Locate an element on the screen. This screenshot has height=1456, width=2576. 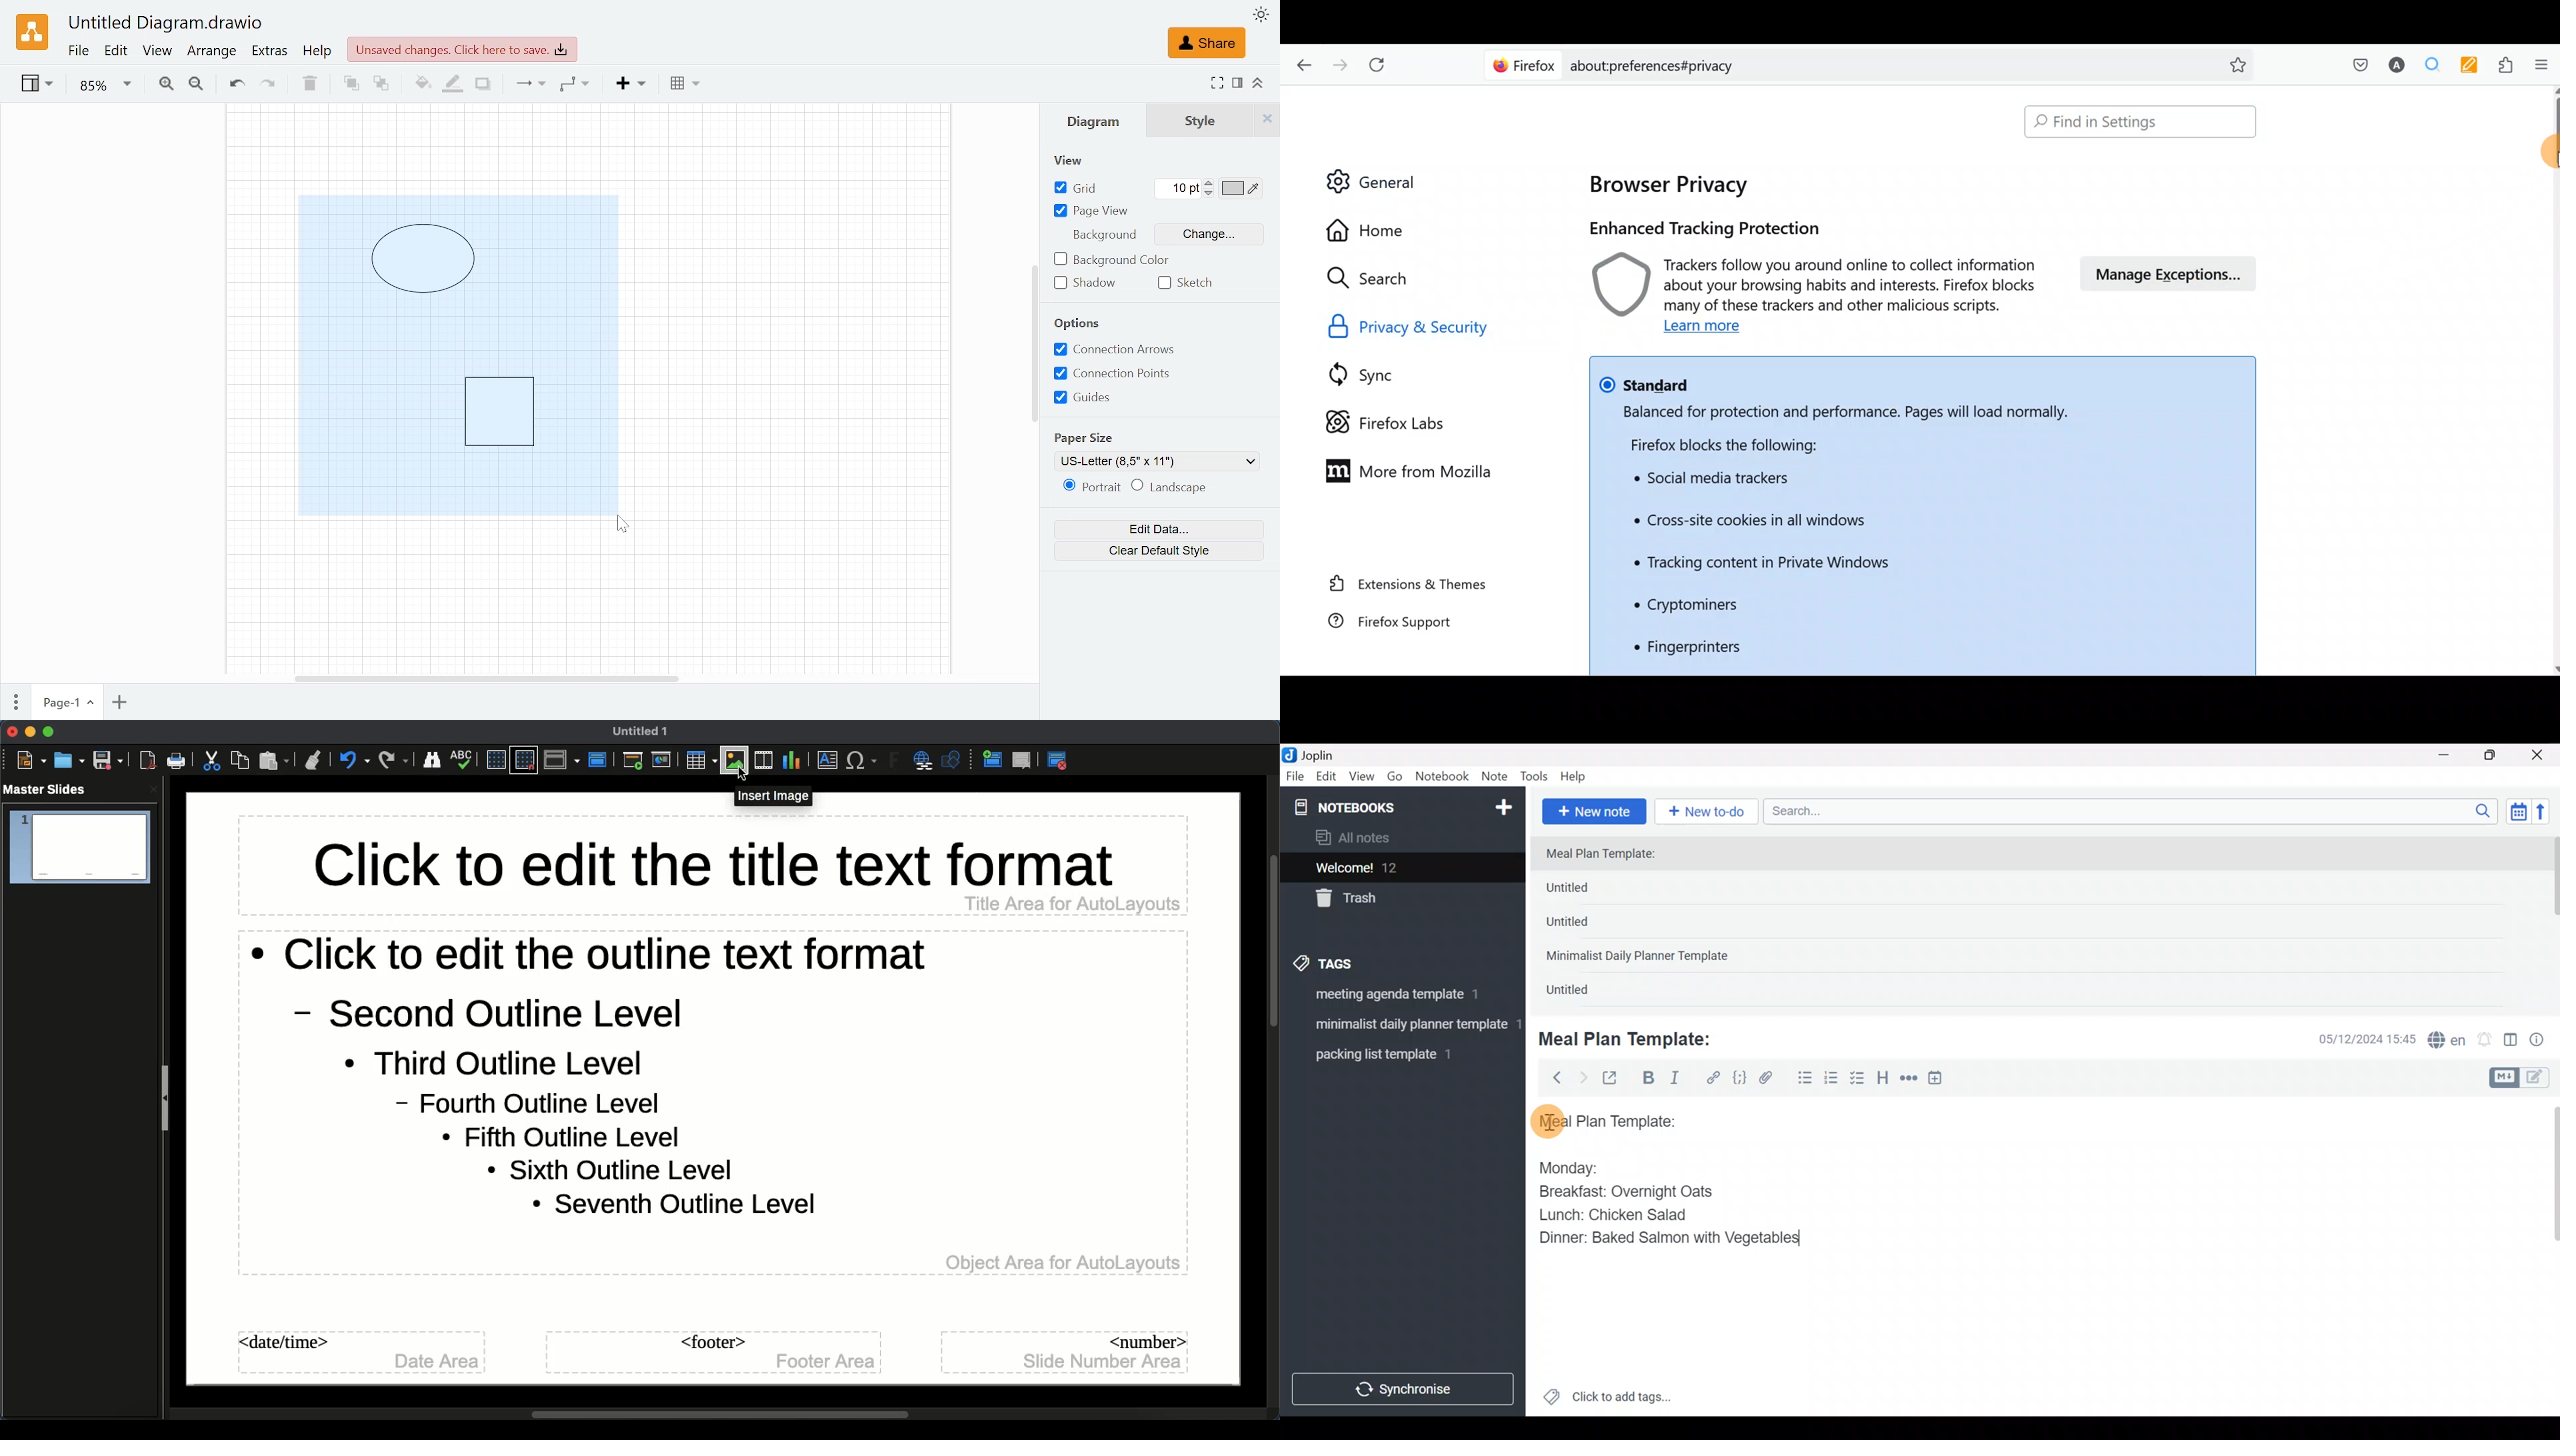
New master is located at coordinates (993, 758).